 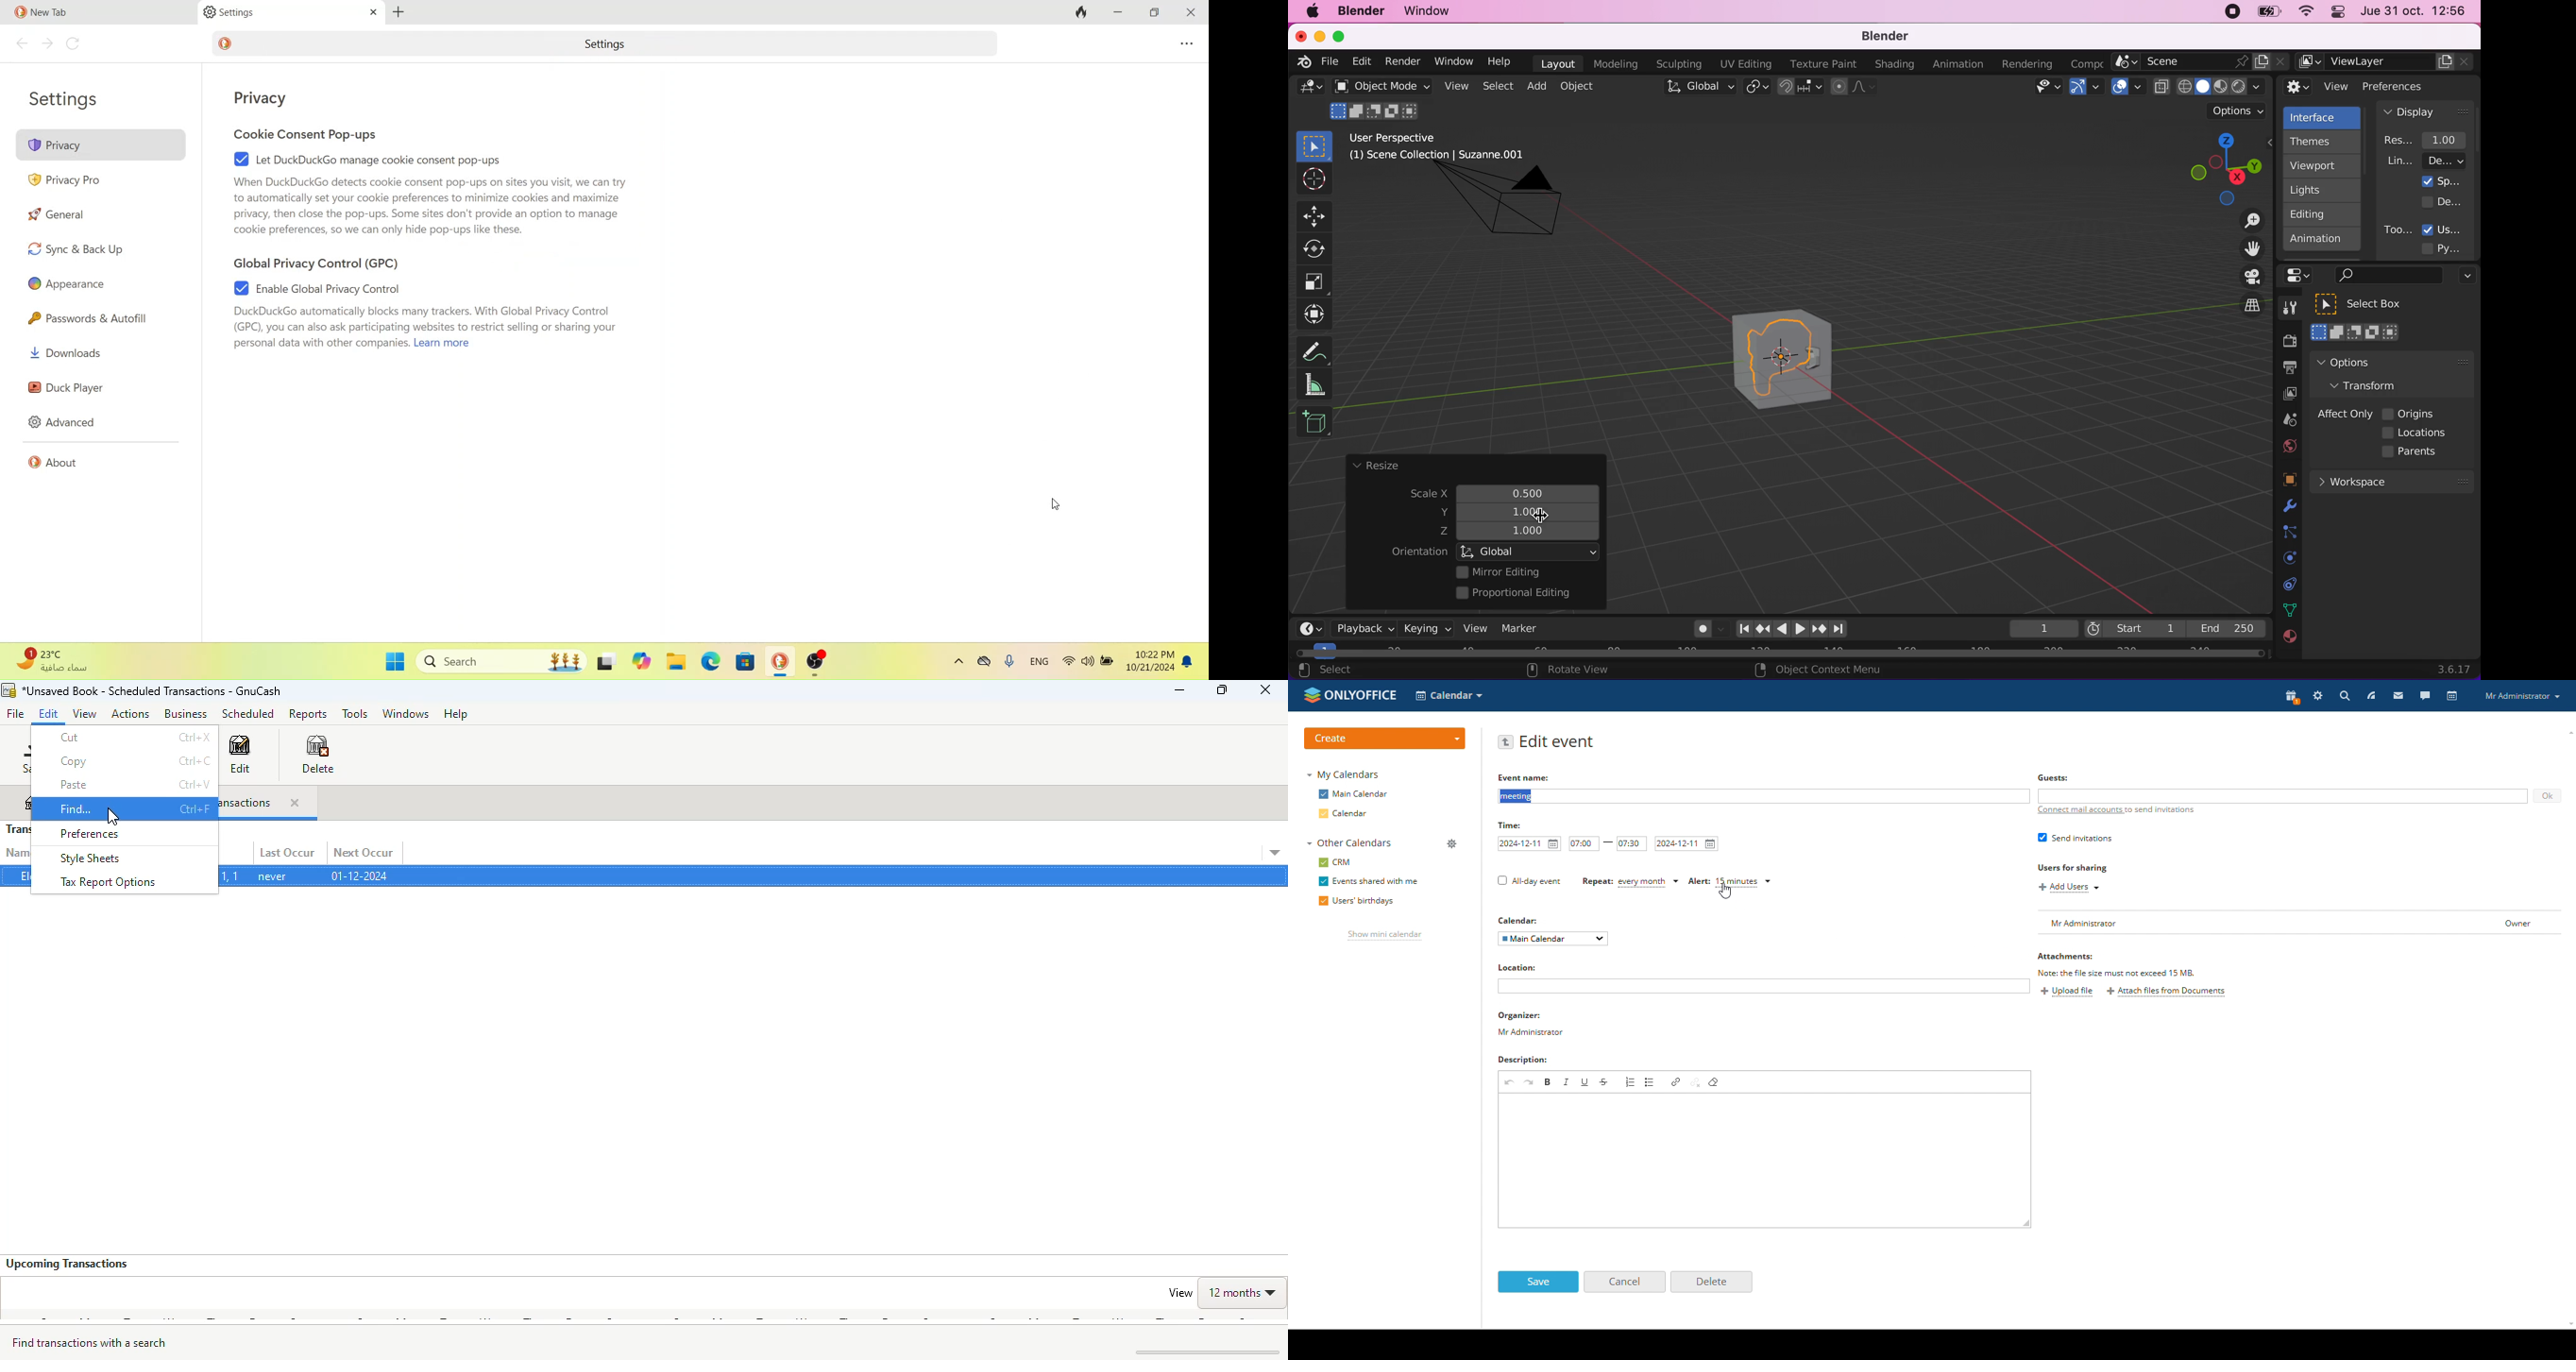 What do you see at coordinates (2373, 385) in the screenshot?
I see `transform` at bounding box center [2373, 385].